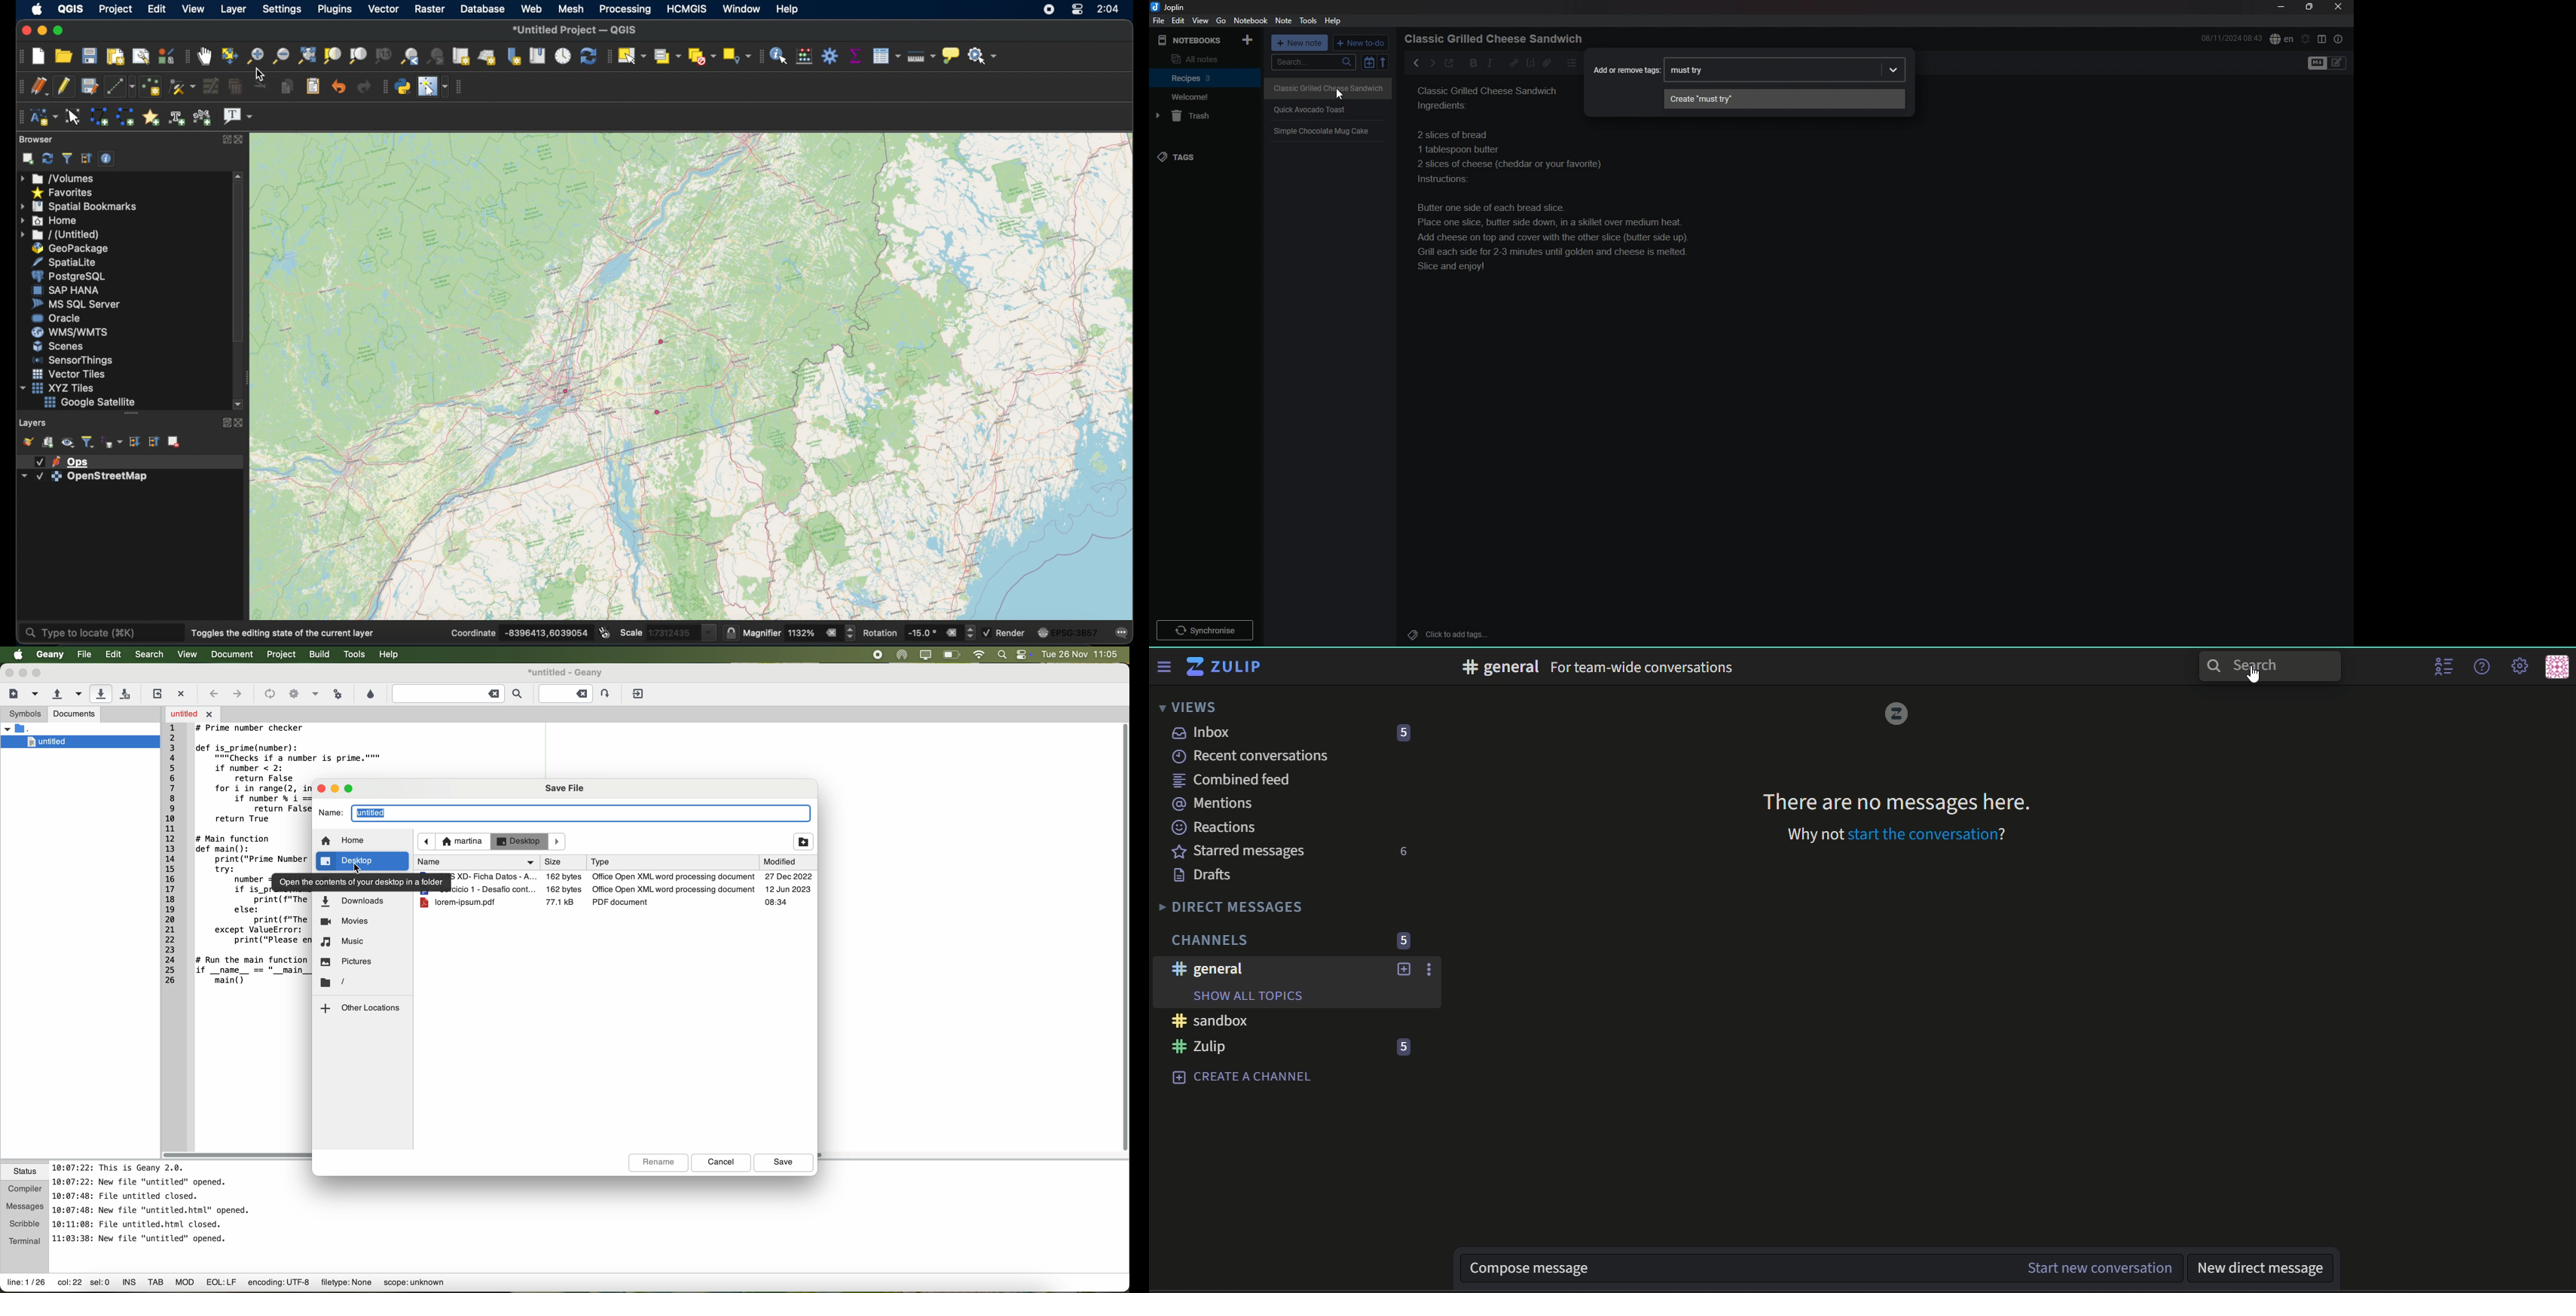 The width and height of the screenshot is (2576, 1316). Describe the element at coordinates (1893, 71) in the screenshot. I see `drop down` at that location.